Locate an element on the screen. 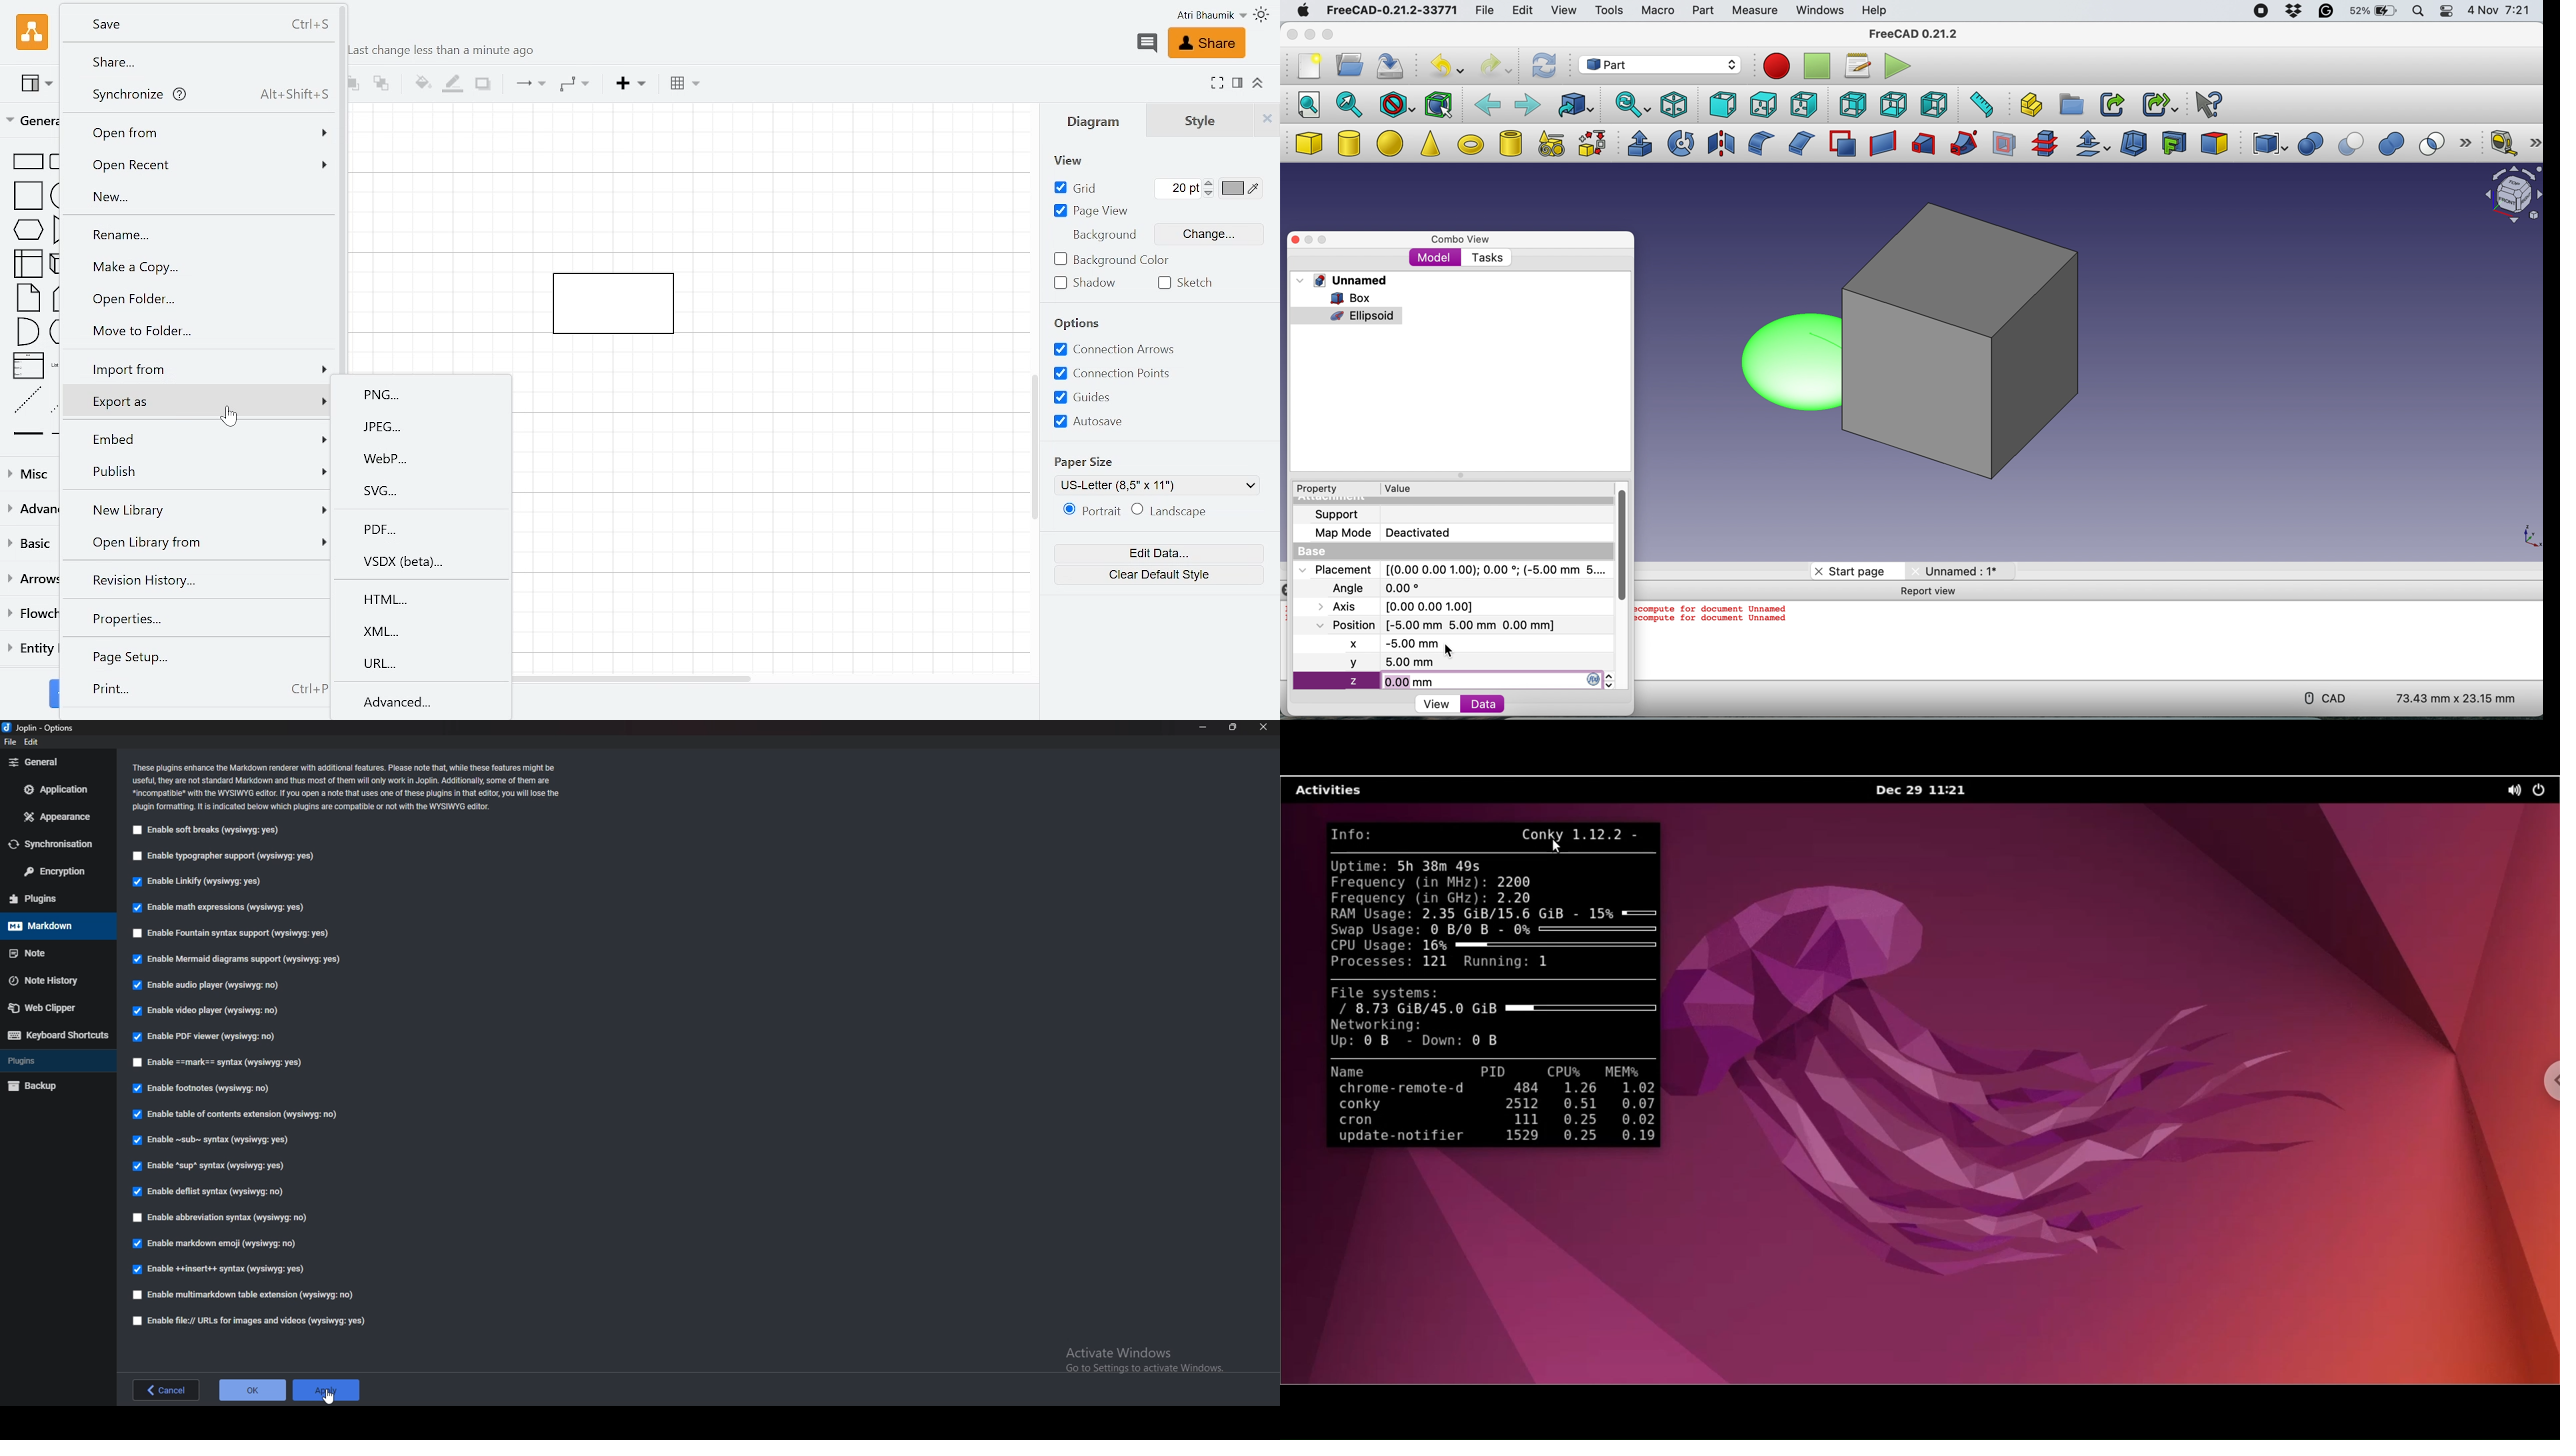 The height and width of the screenshot is (1456, 2576). options is located at coordinates (44, 729).